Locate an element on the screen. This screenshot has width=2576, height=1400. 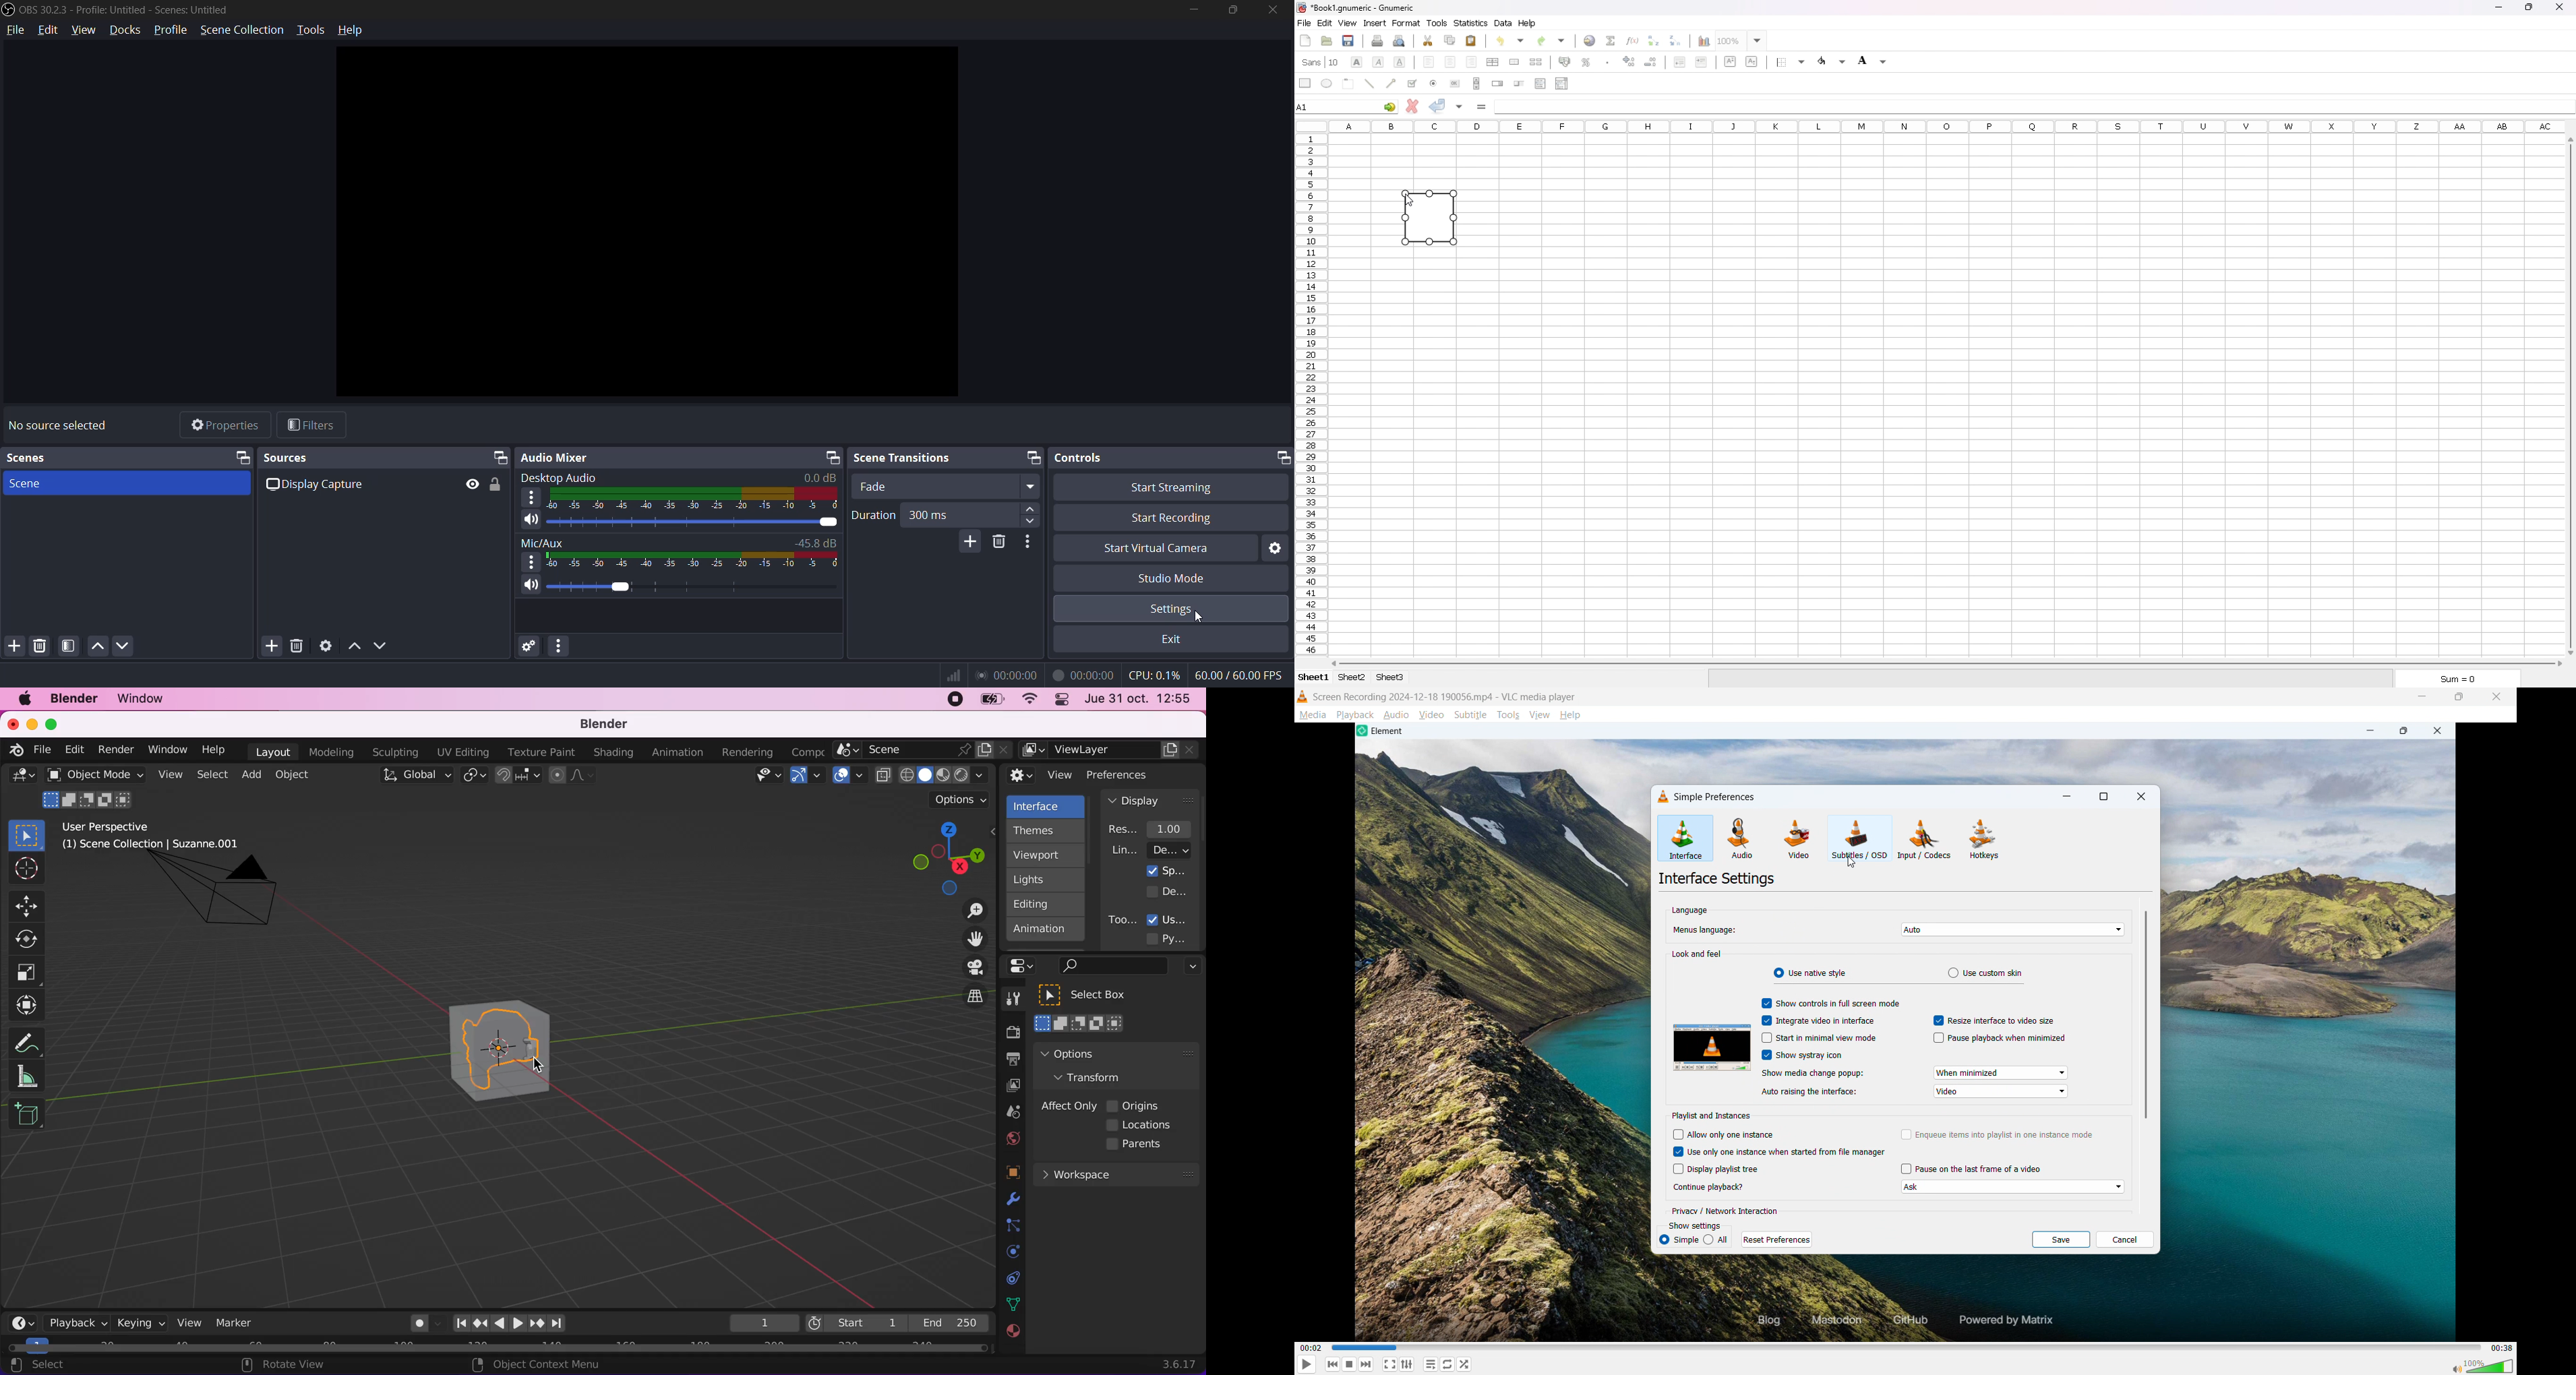
increase indent is located at coordinates (1702, 62).